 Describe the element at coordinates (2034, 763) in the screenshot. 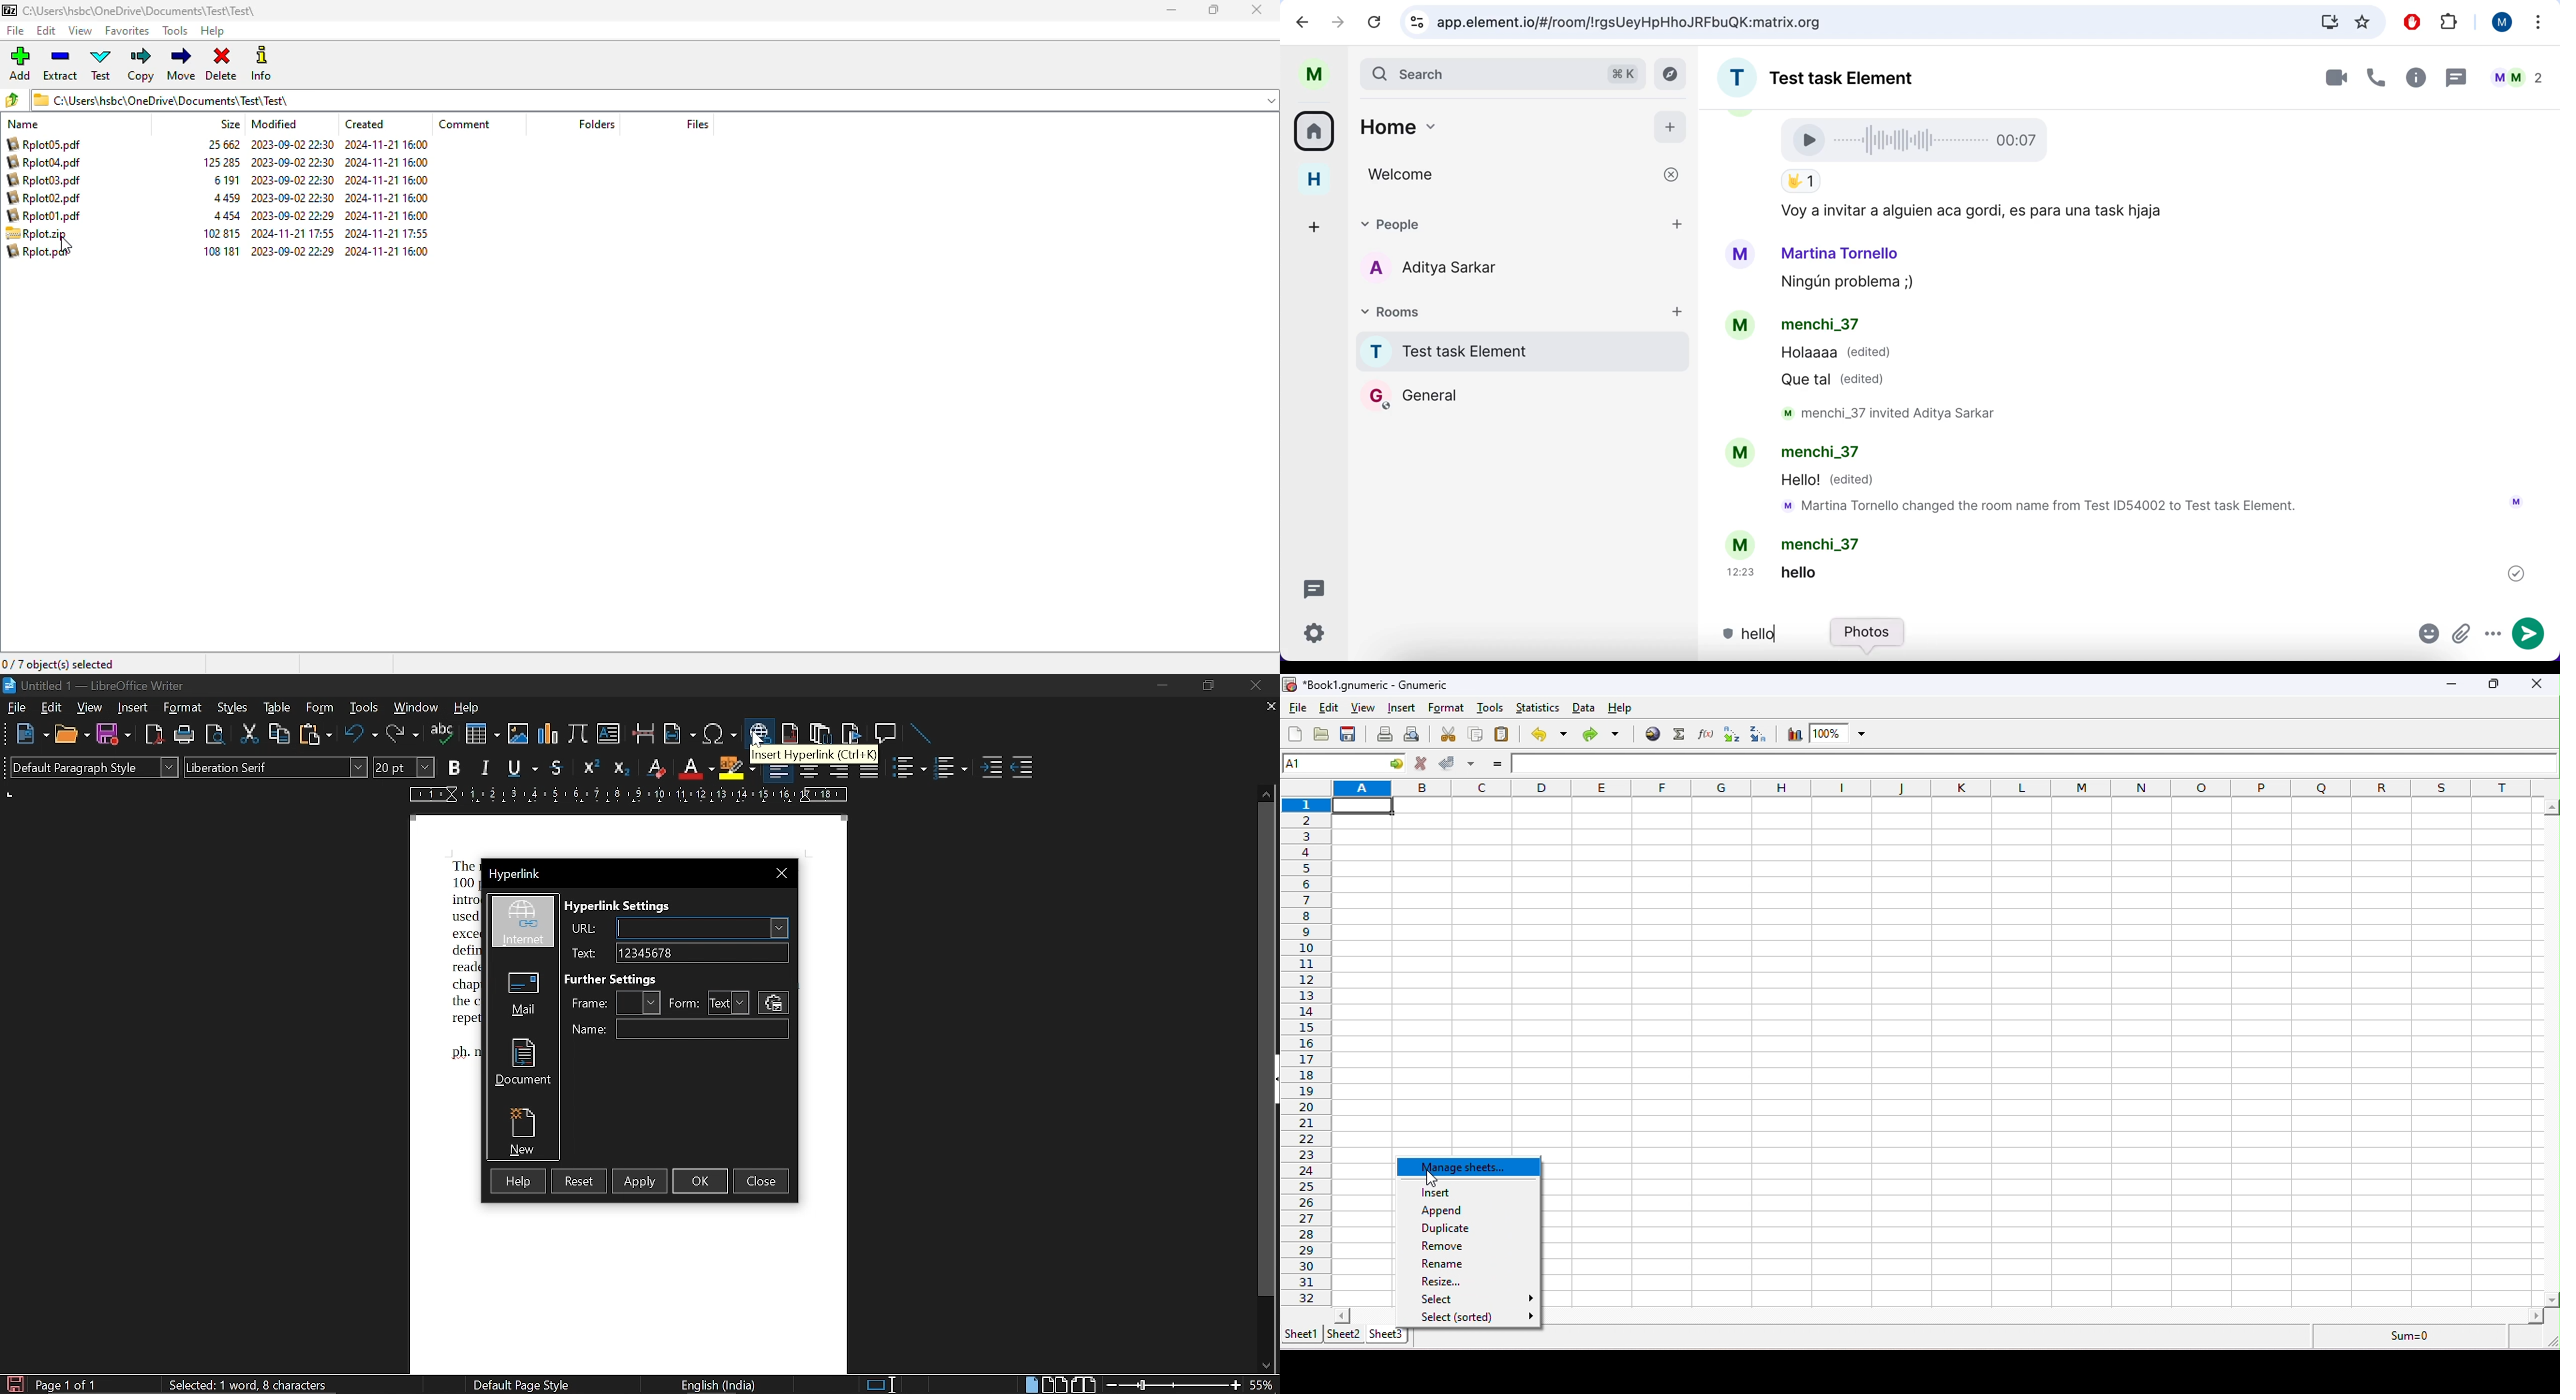

I see `formula bar` at that location.